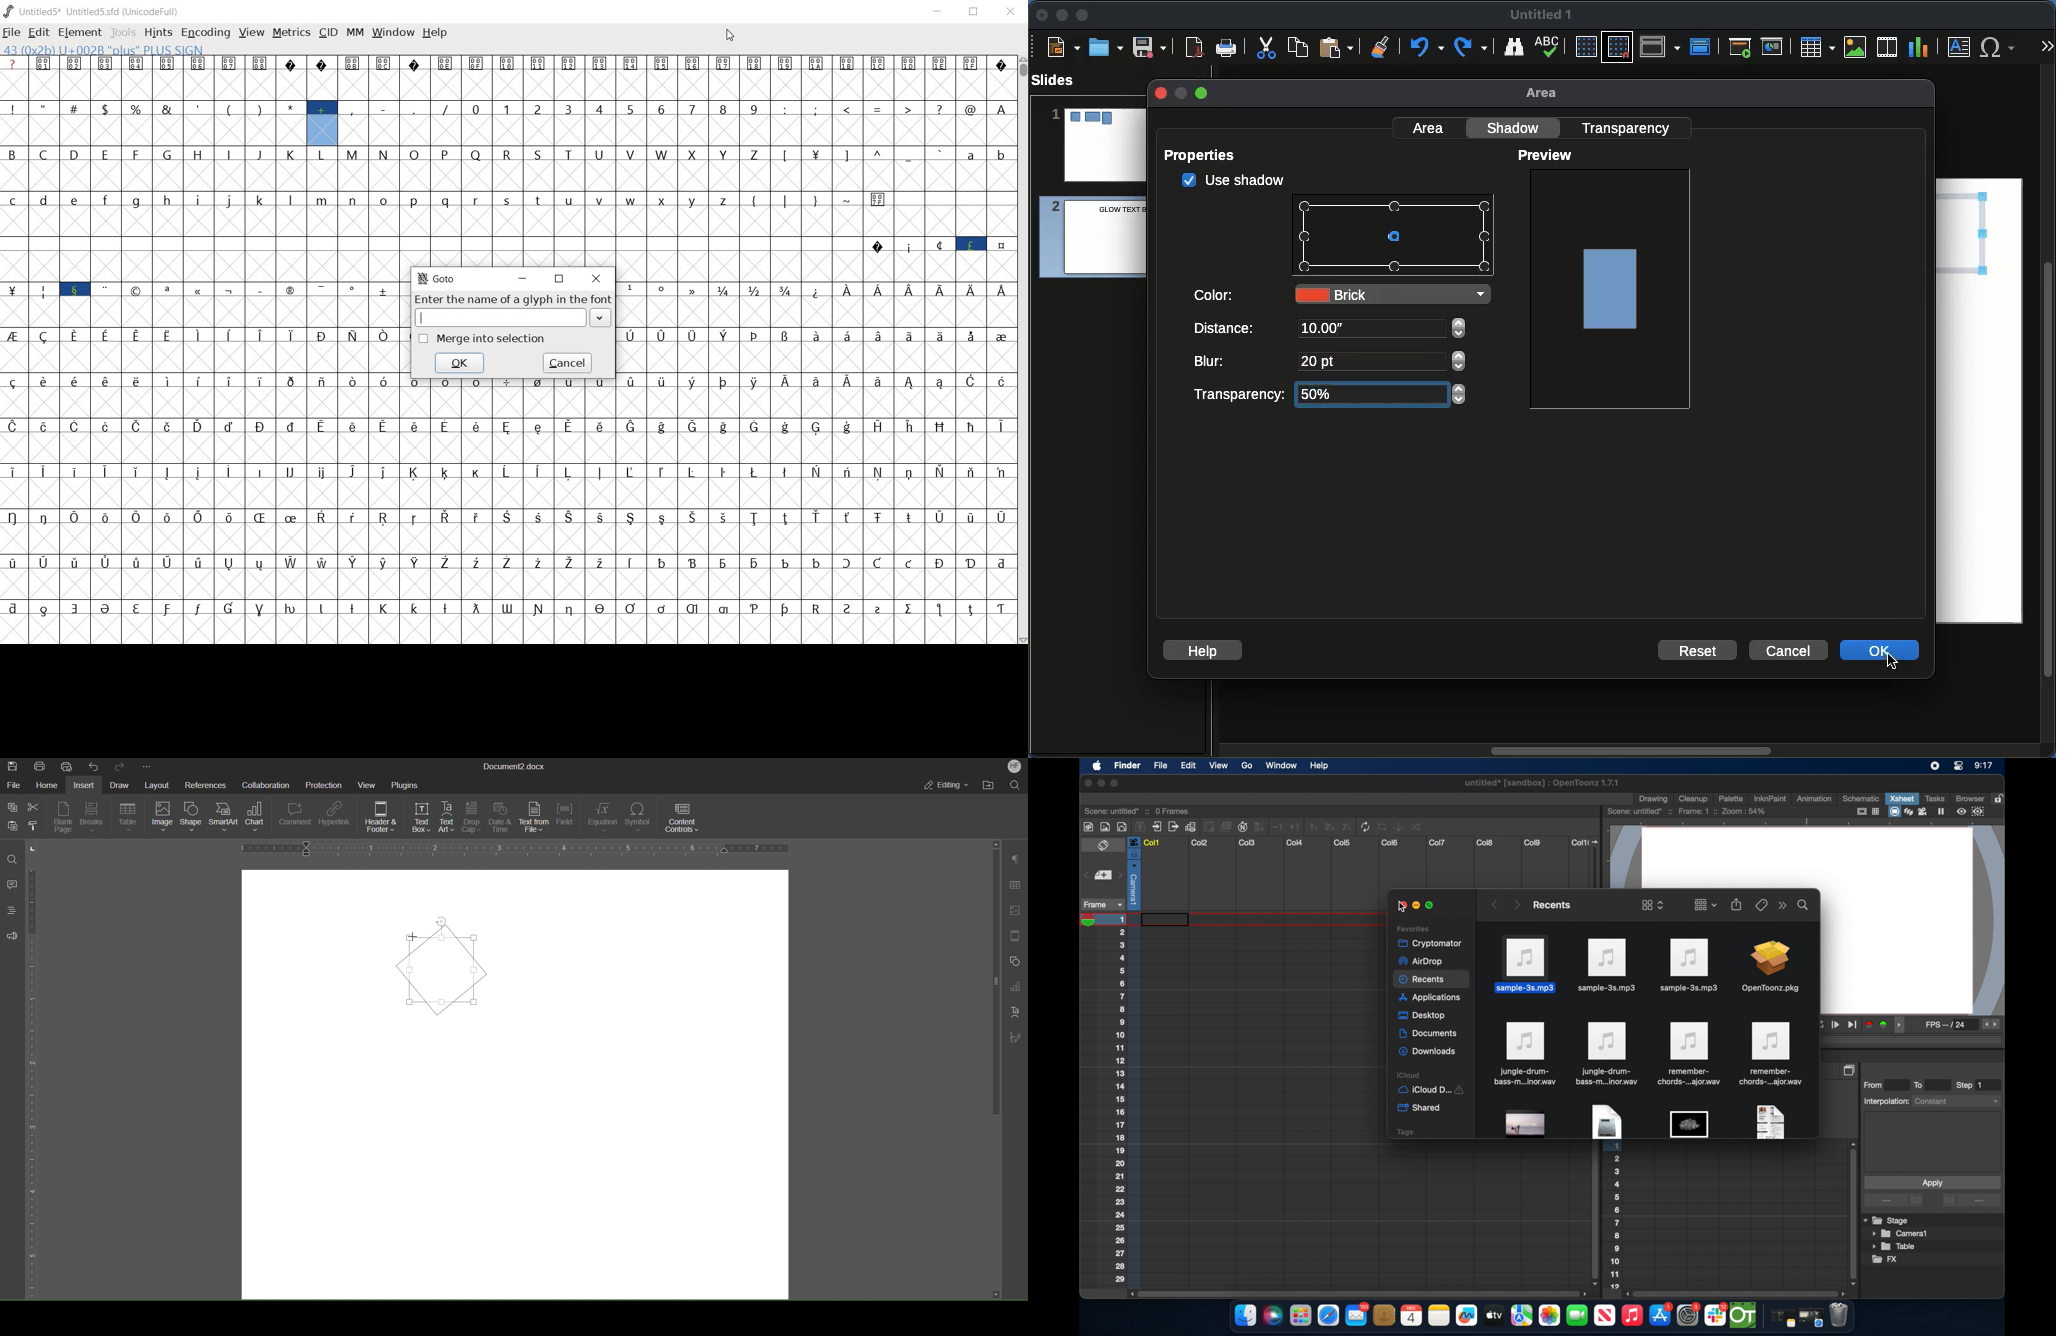 This screenshot has height=1344, width=2072. I want to click on Layout, so click(155, 785).